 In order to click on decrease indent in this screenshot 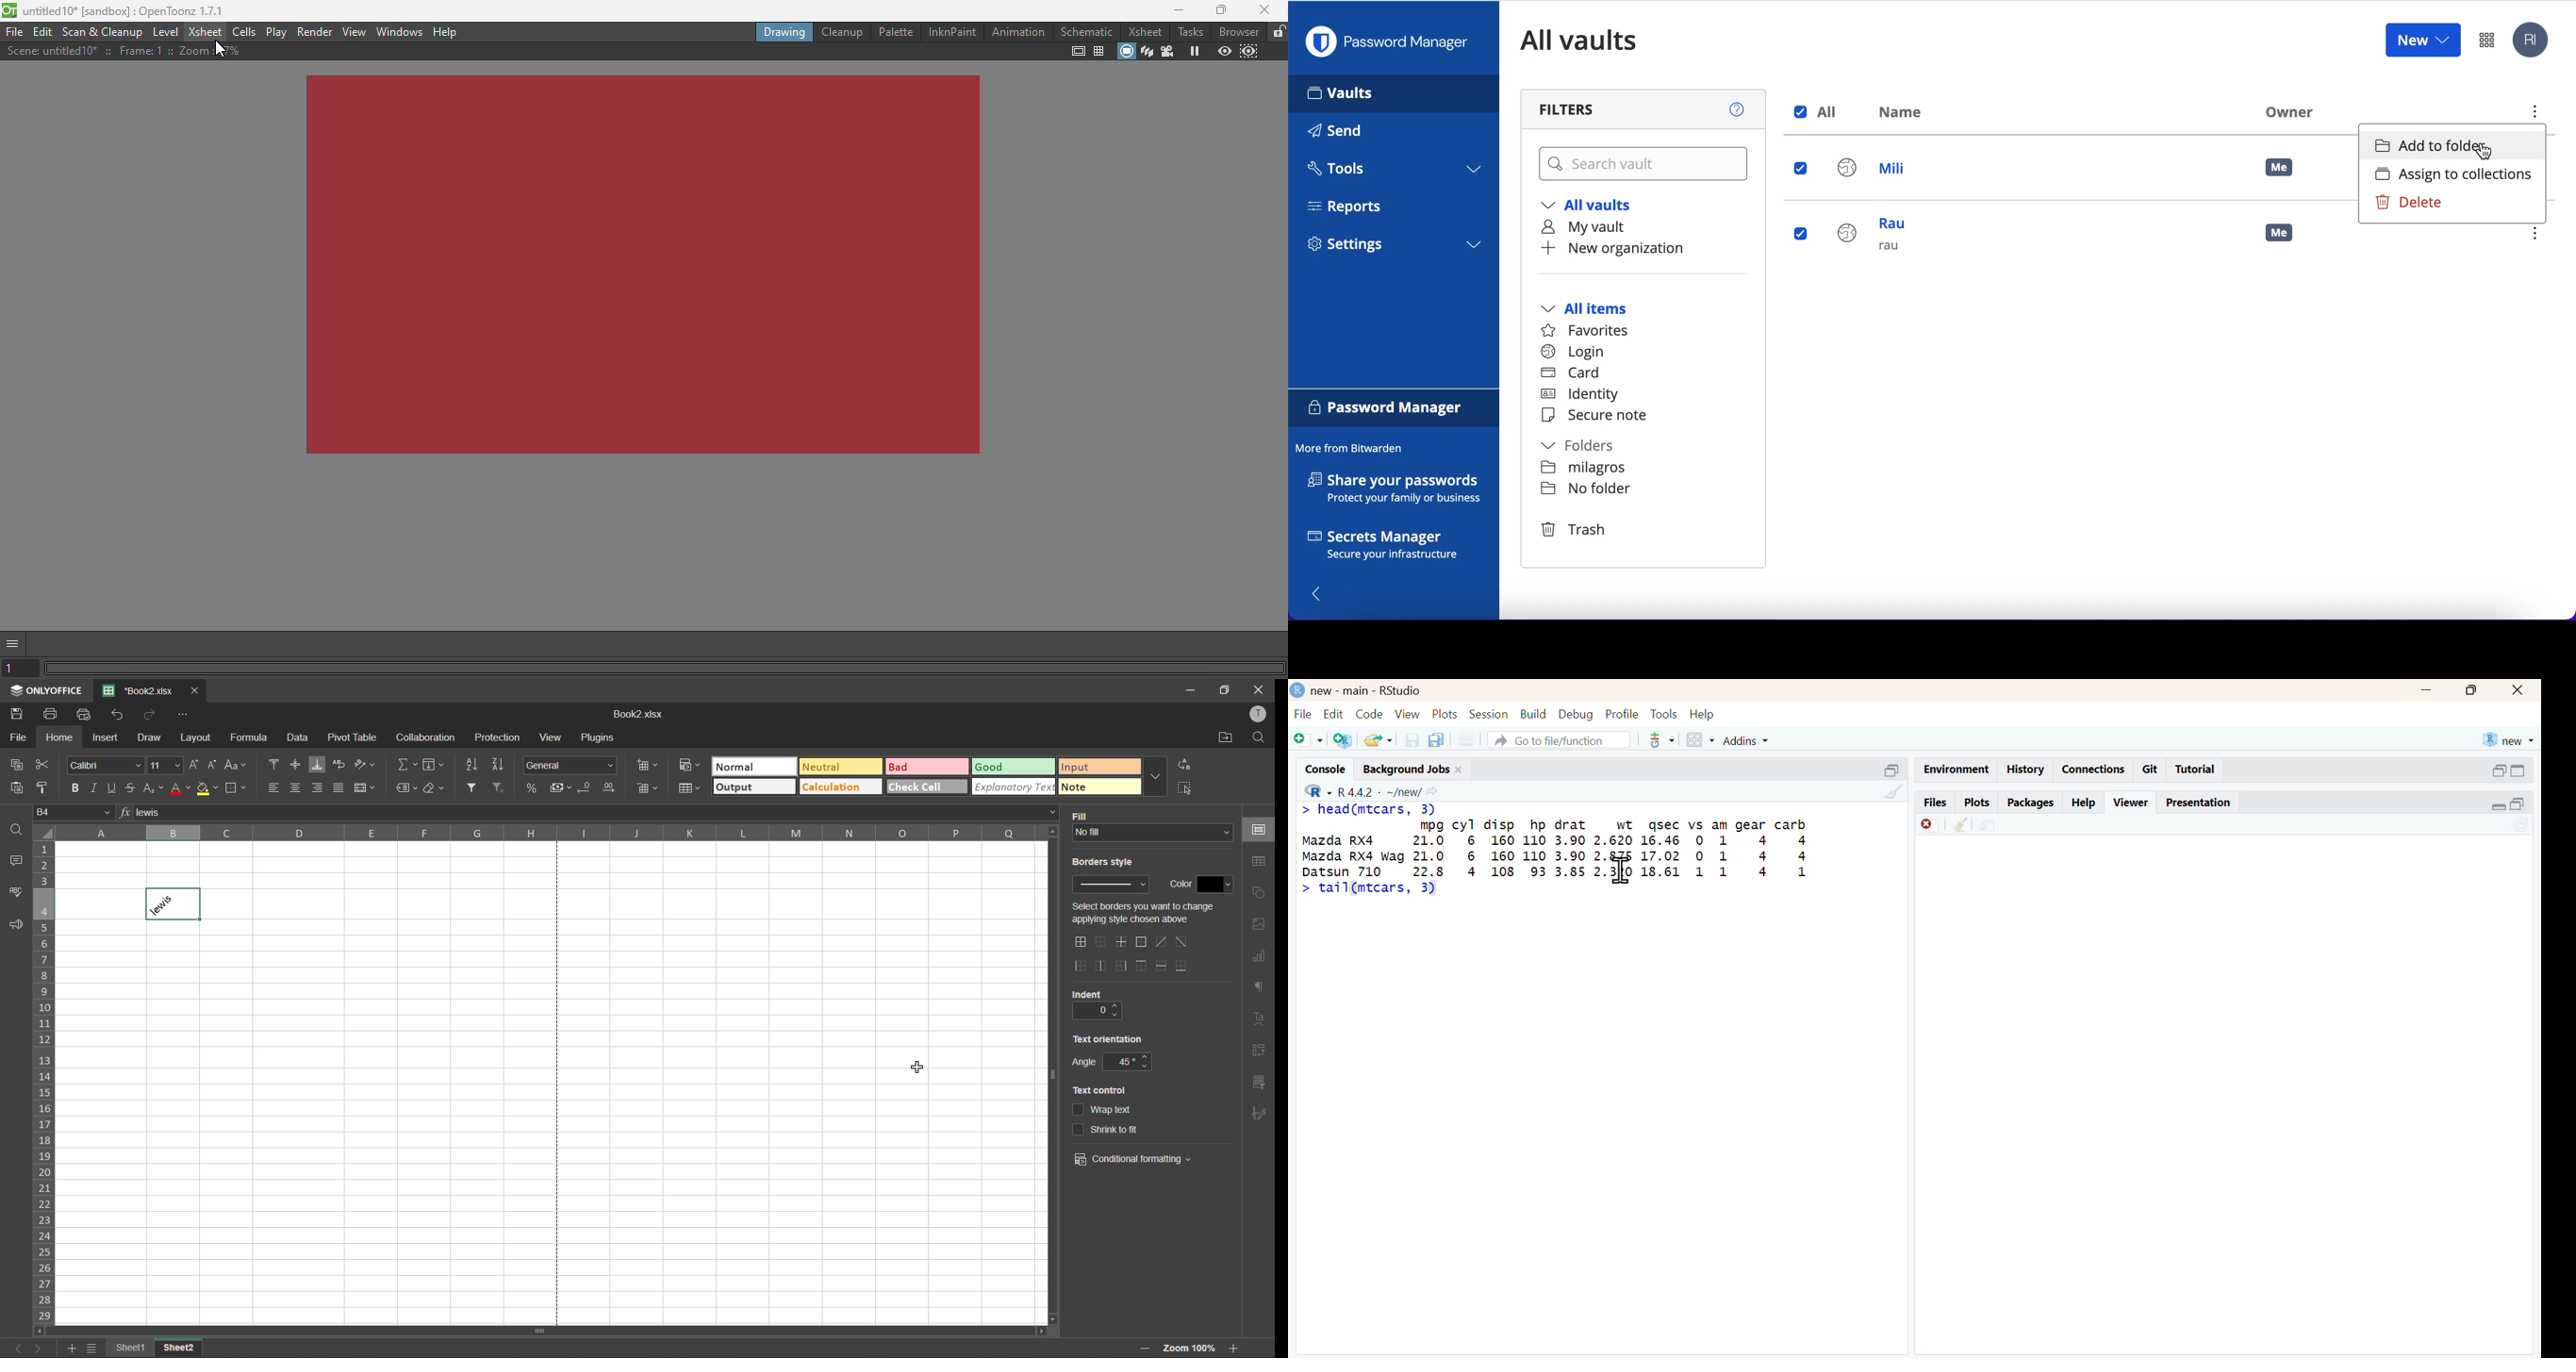, I will do `click(1119, 1016)`.